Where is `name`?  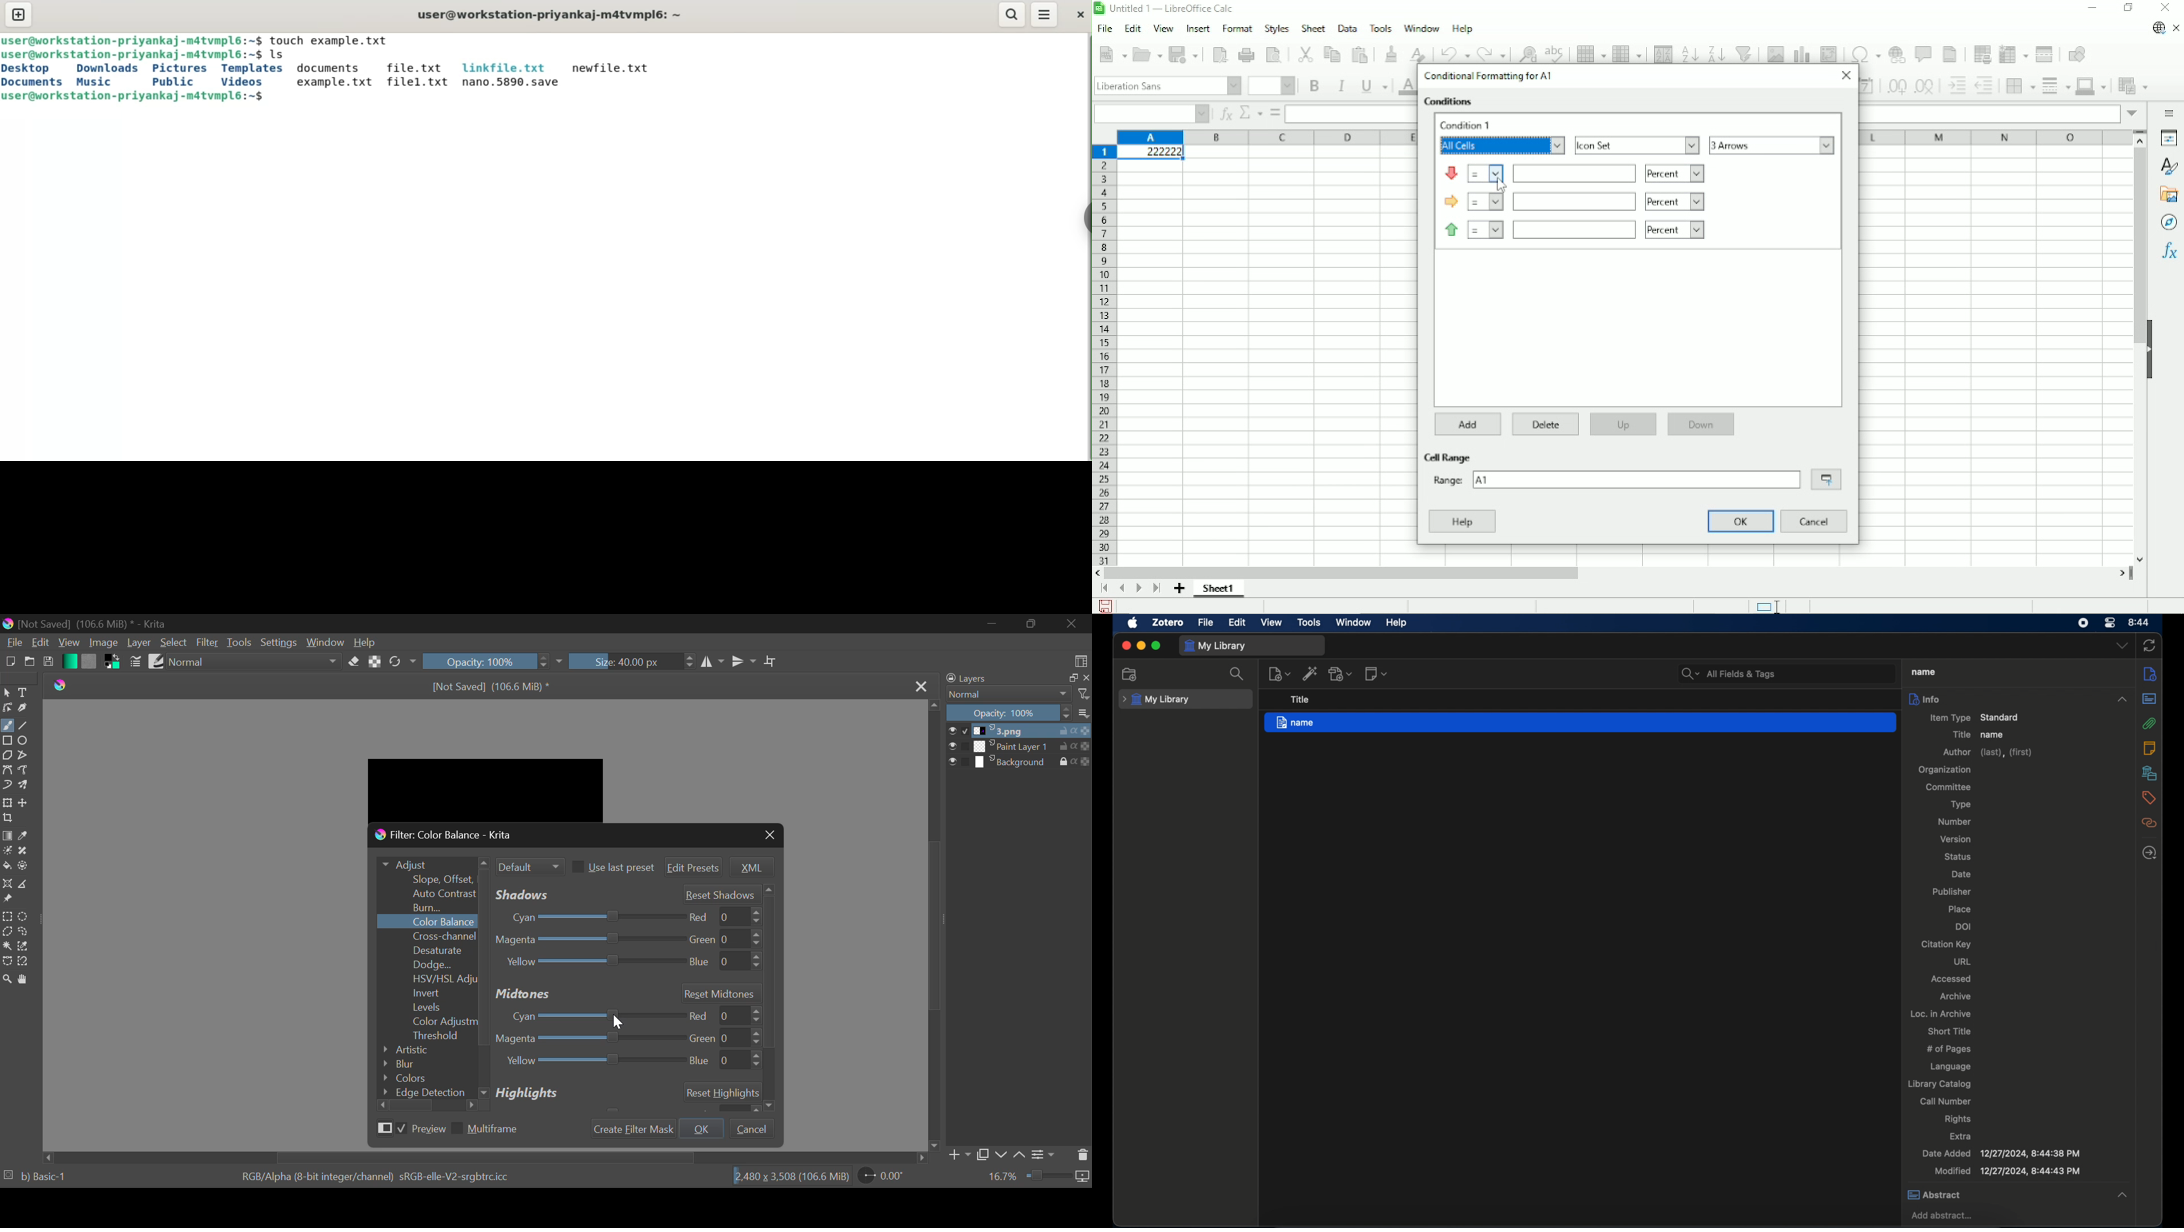 name is located at coordinates (1924, 672).